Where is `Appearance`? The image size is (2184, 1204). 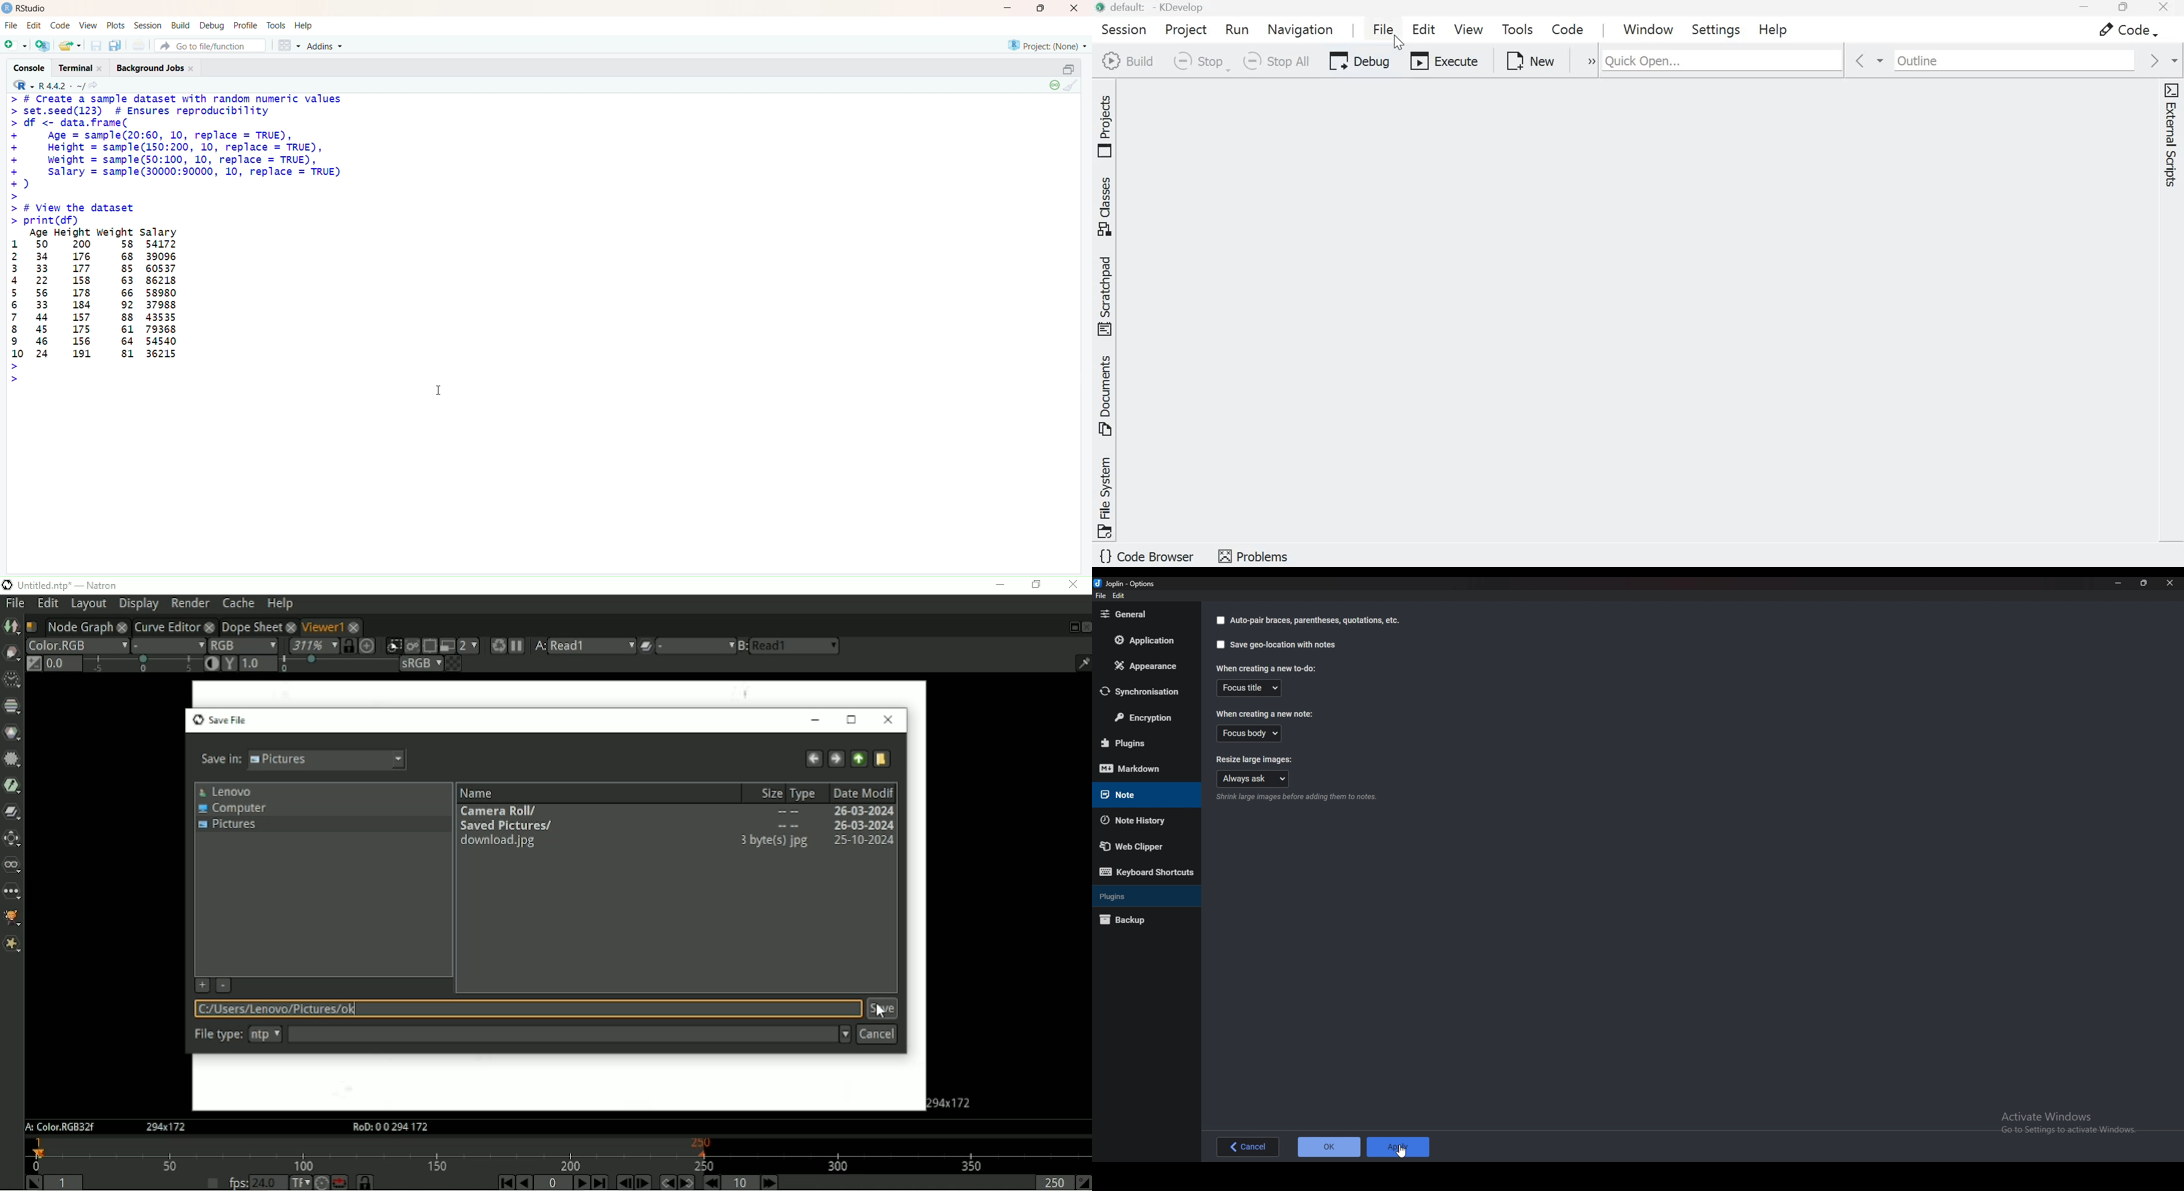 Appearance is located at coordinates (1146, 665).